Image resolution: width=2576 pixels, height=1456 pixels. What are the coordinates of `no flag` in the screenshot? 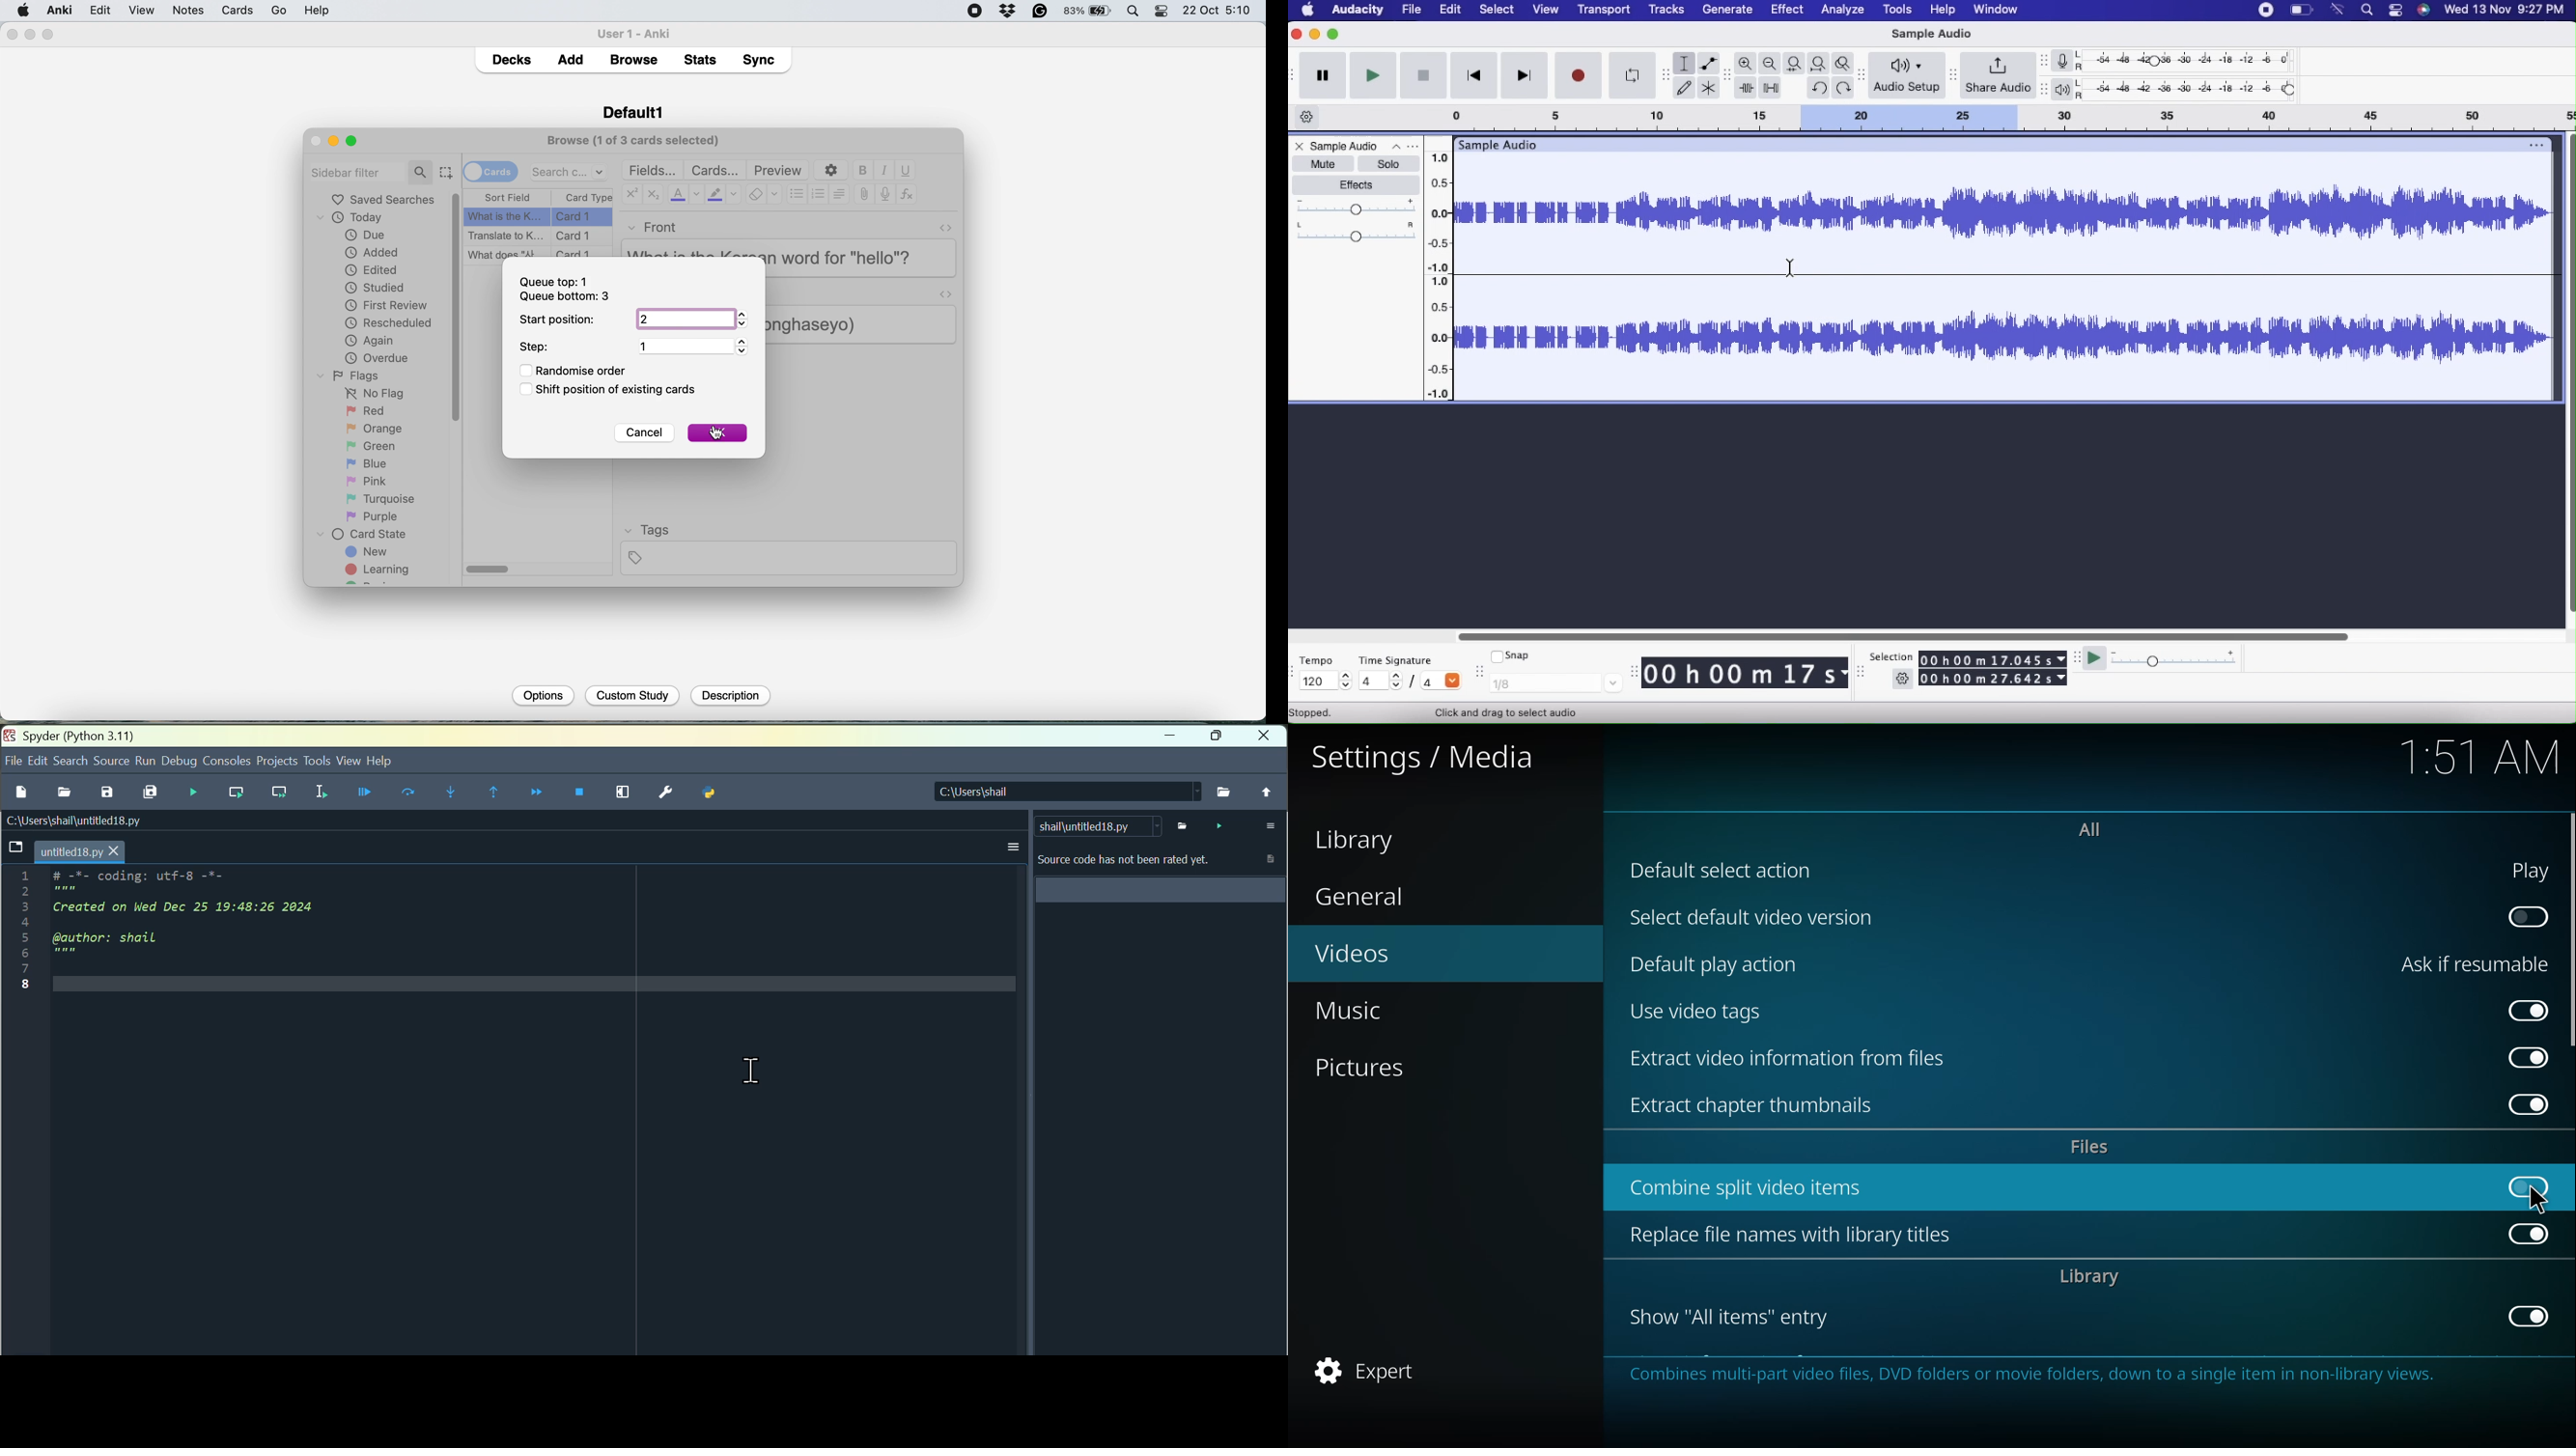 It's located at (372, 394).